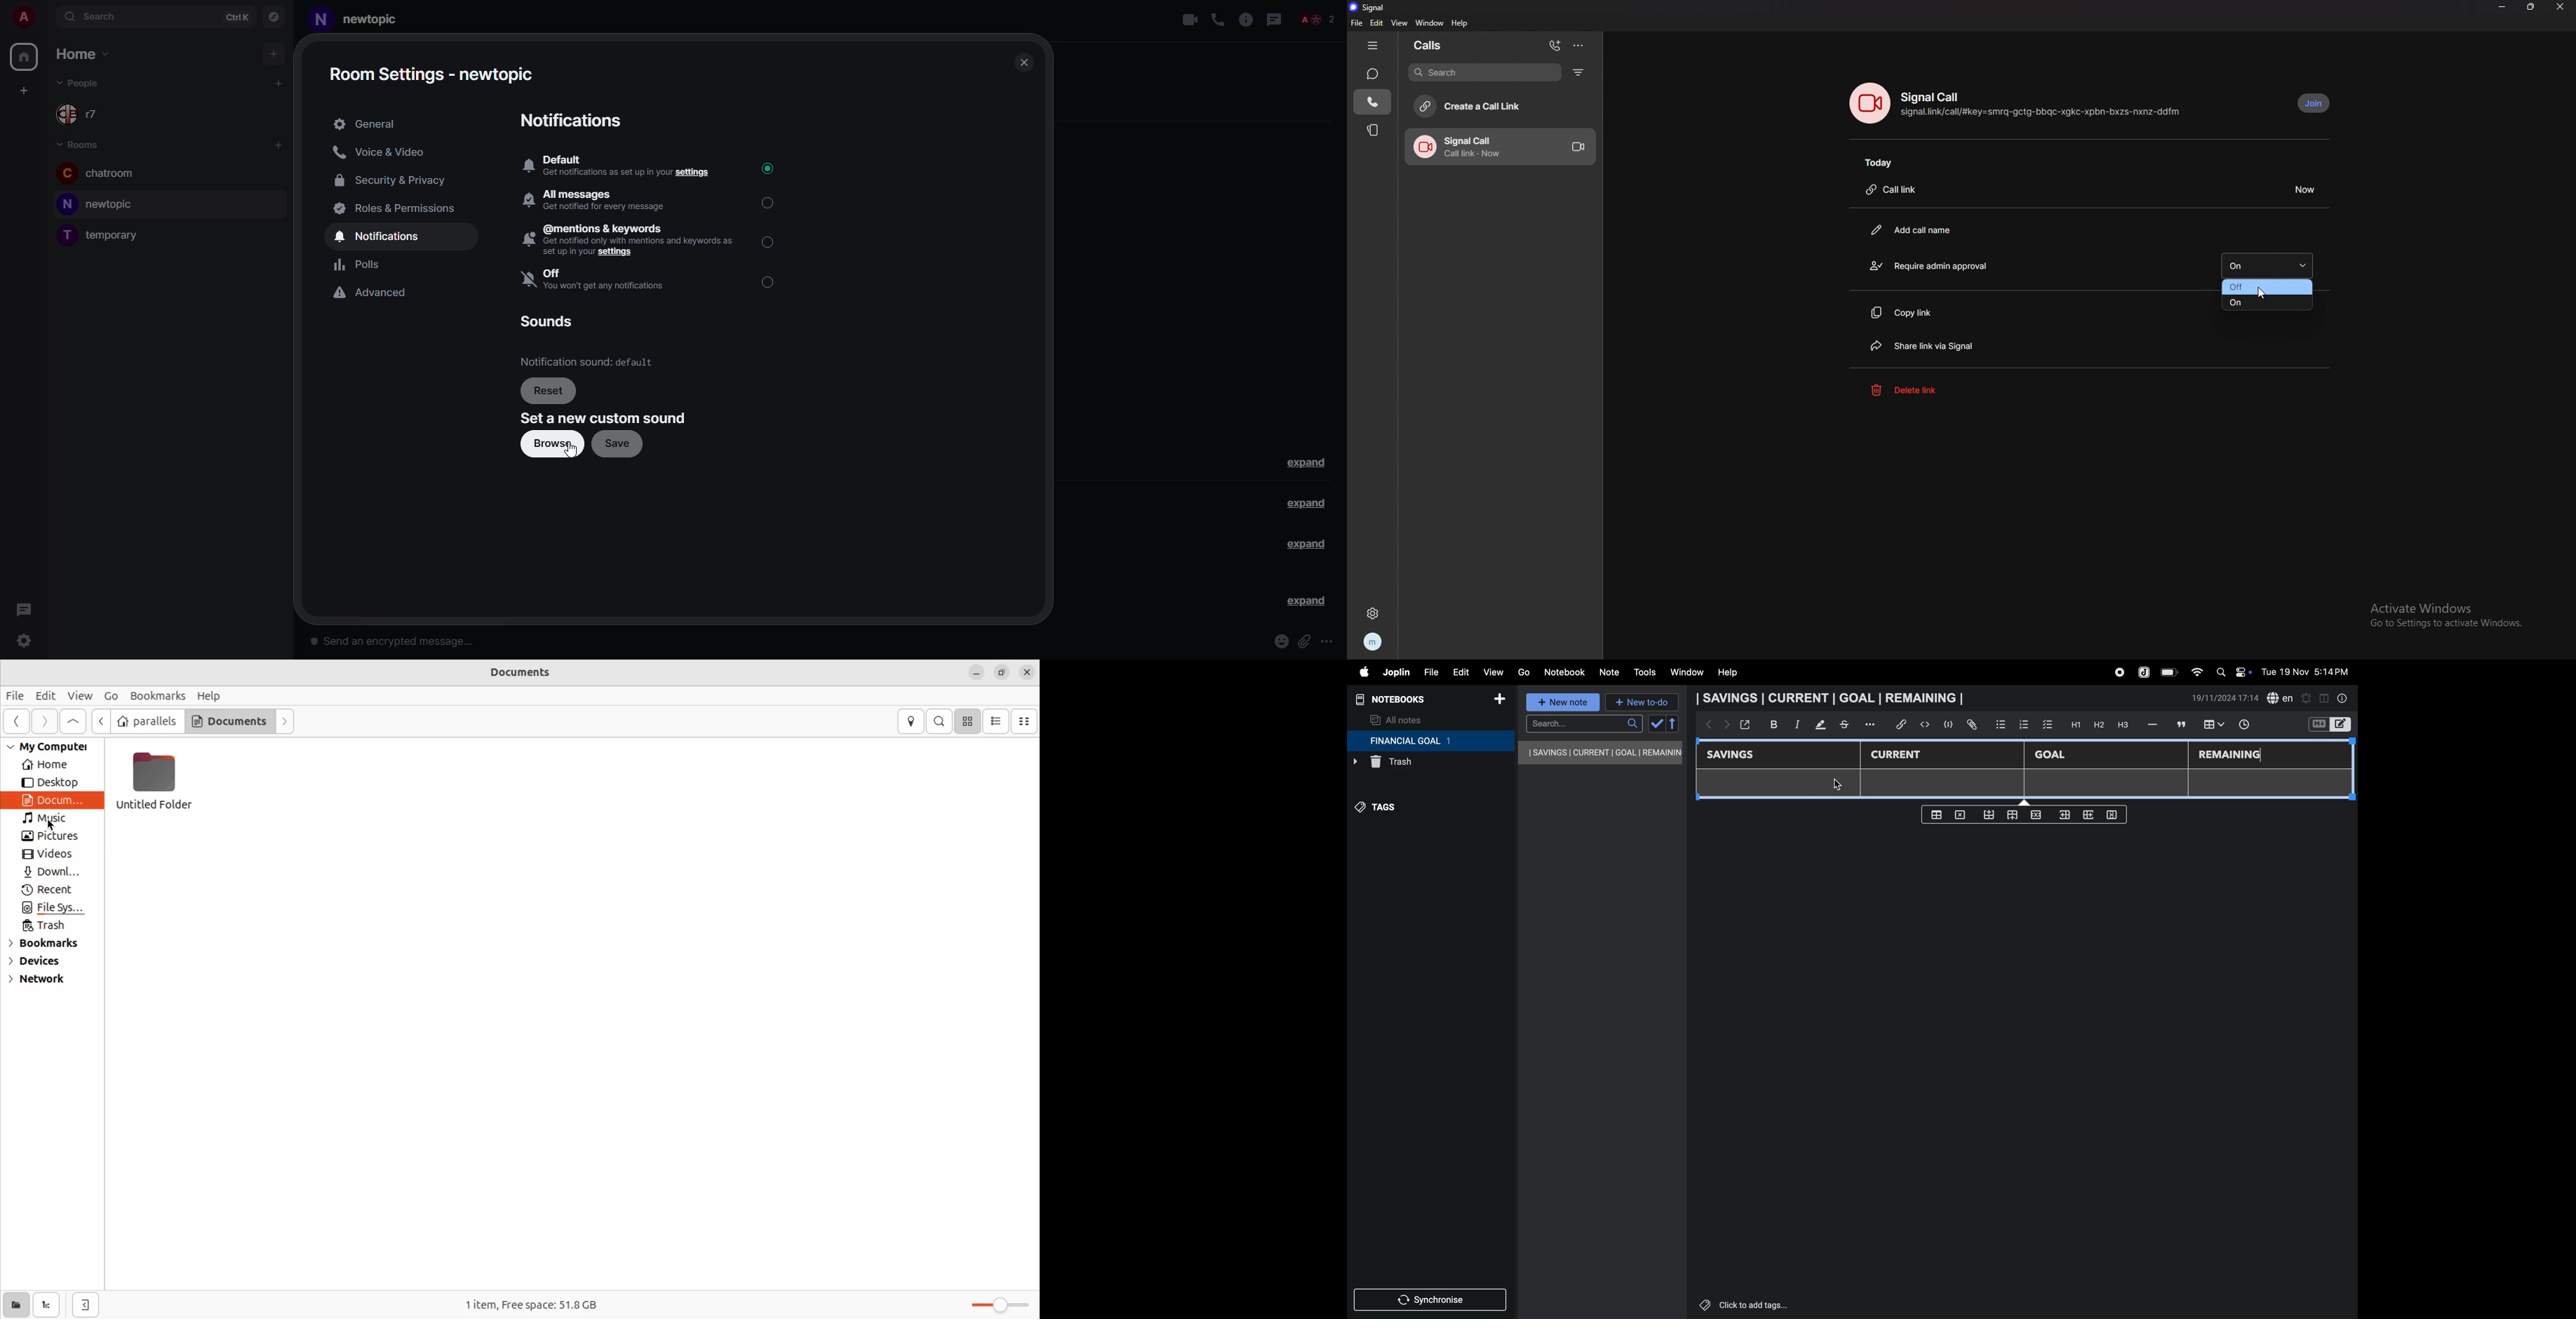  I want to click on forward, so click(1725, 726).